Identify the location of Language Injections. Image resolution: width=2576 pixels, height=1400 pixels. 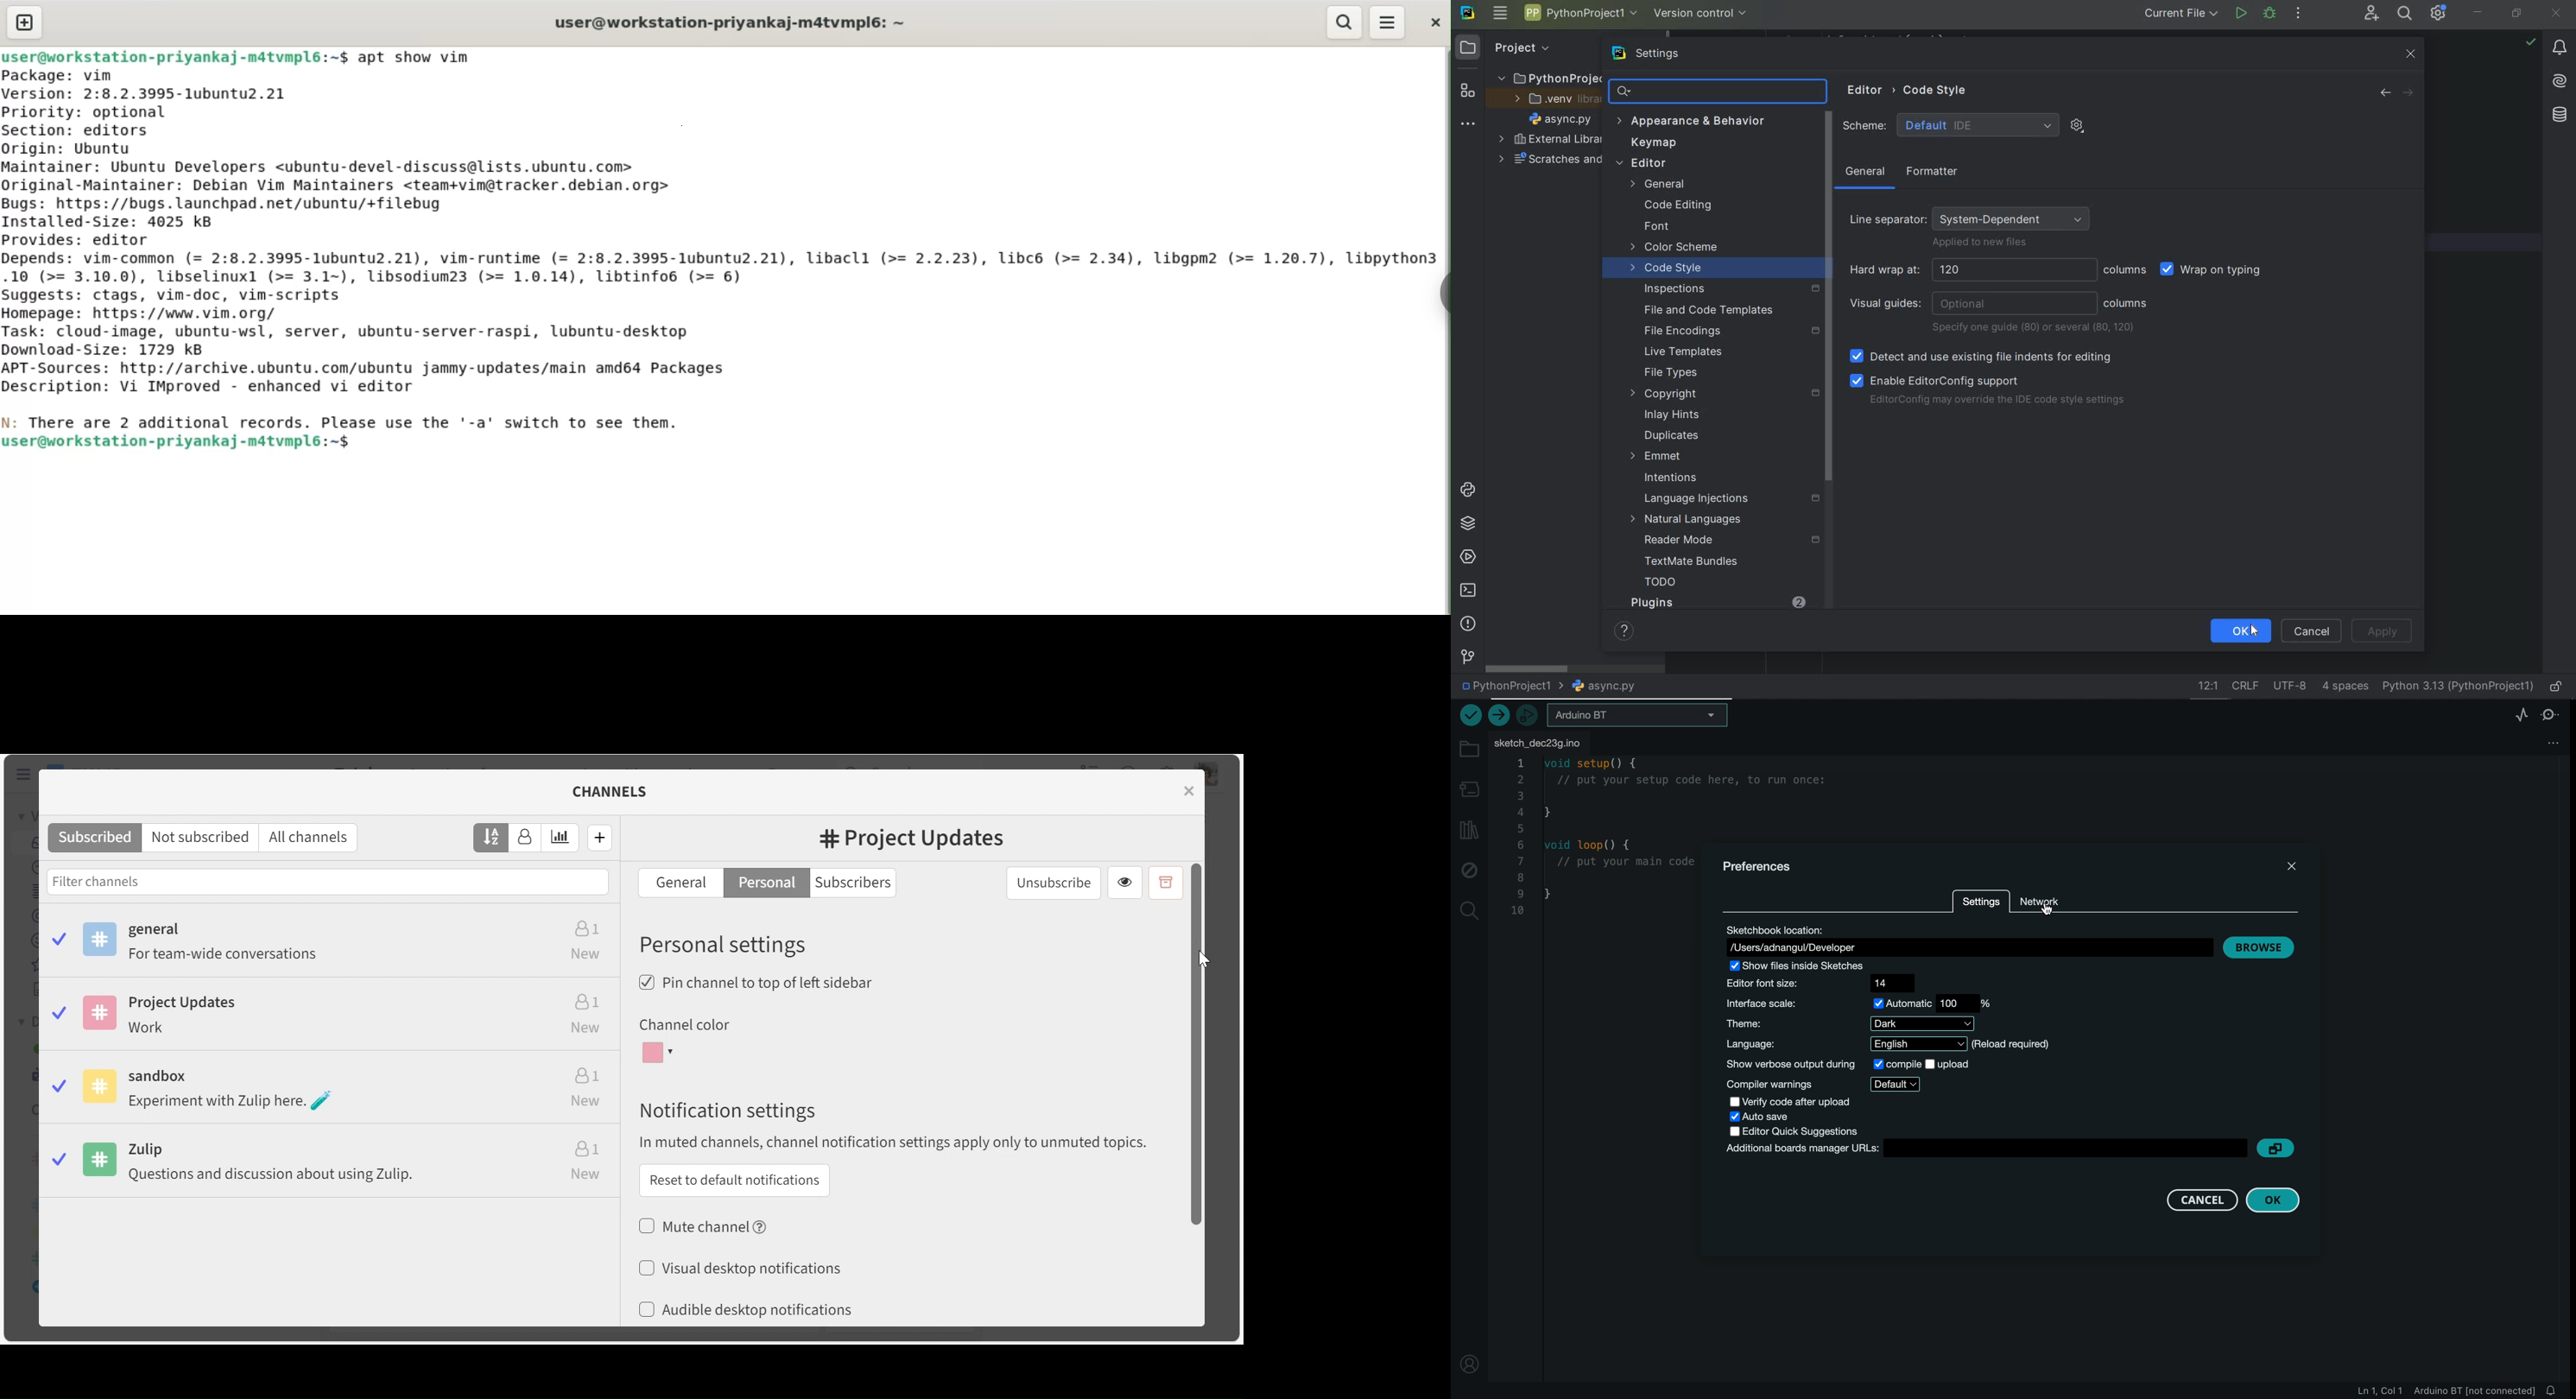
(1732, 499).